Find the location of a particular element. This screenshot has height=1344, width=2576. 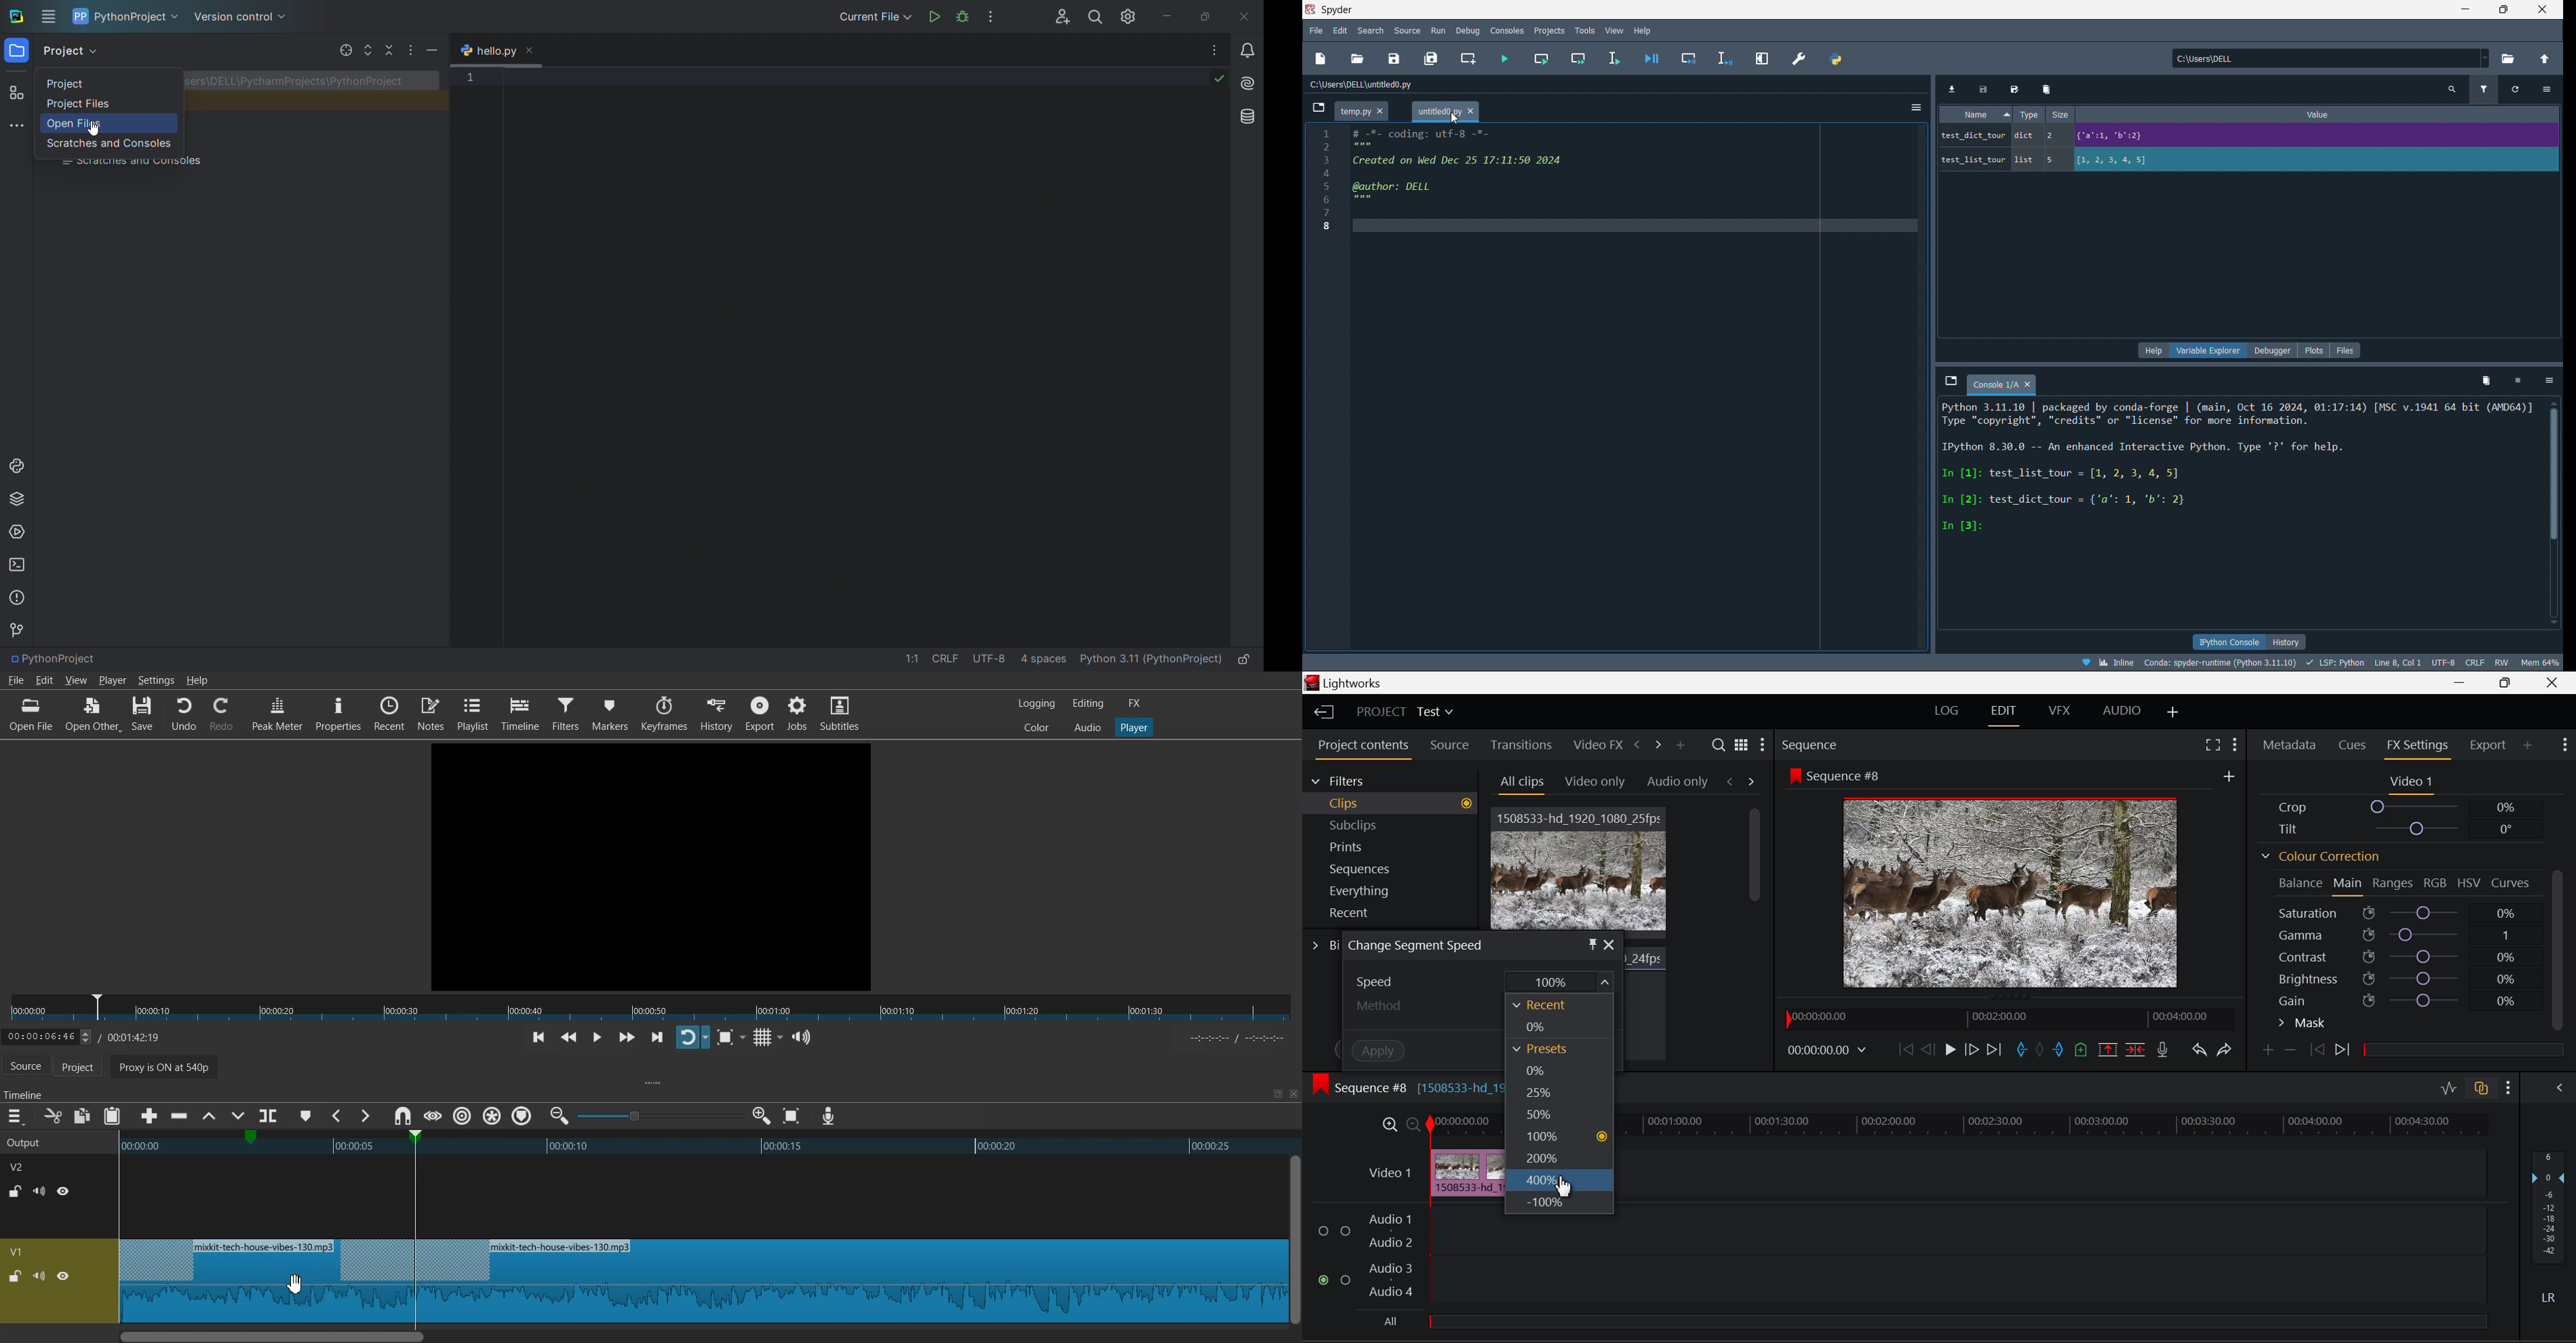

add collab is located at coordinates (1056, 17).